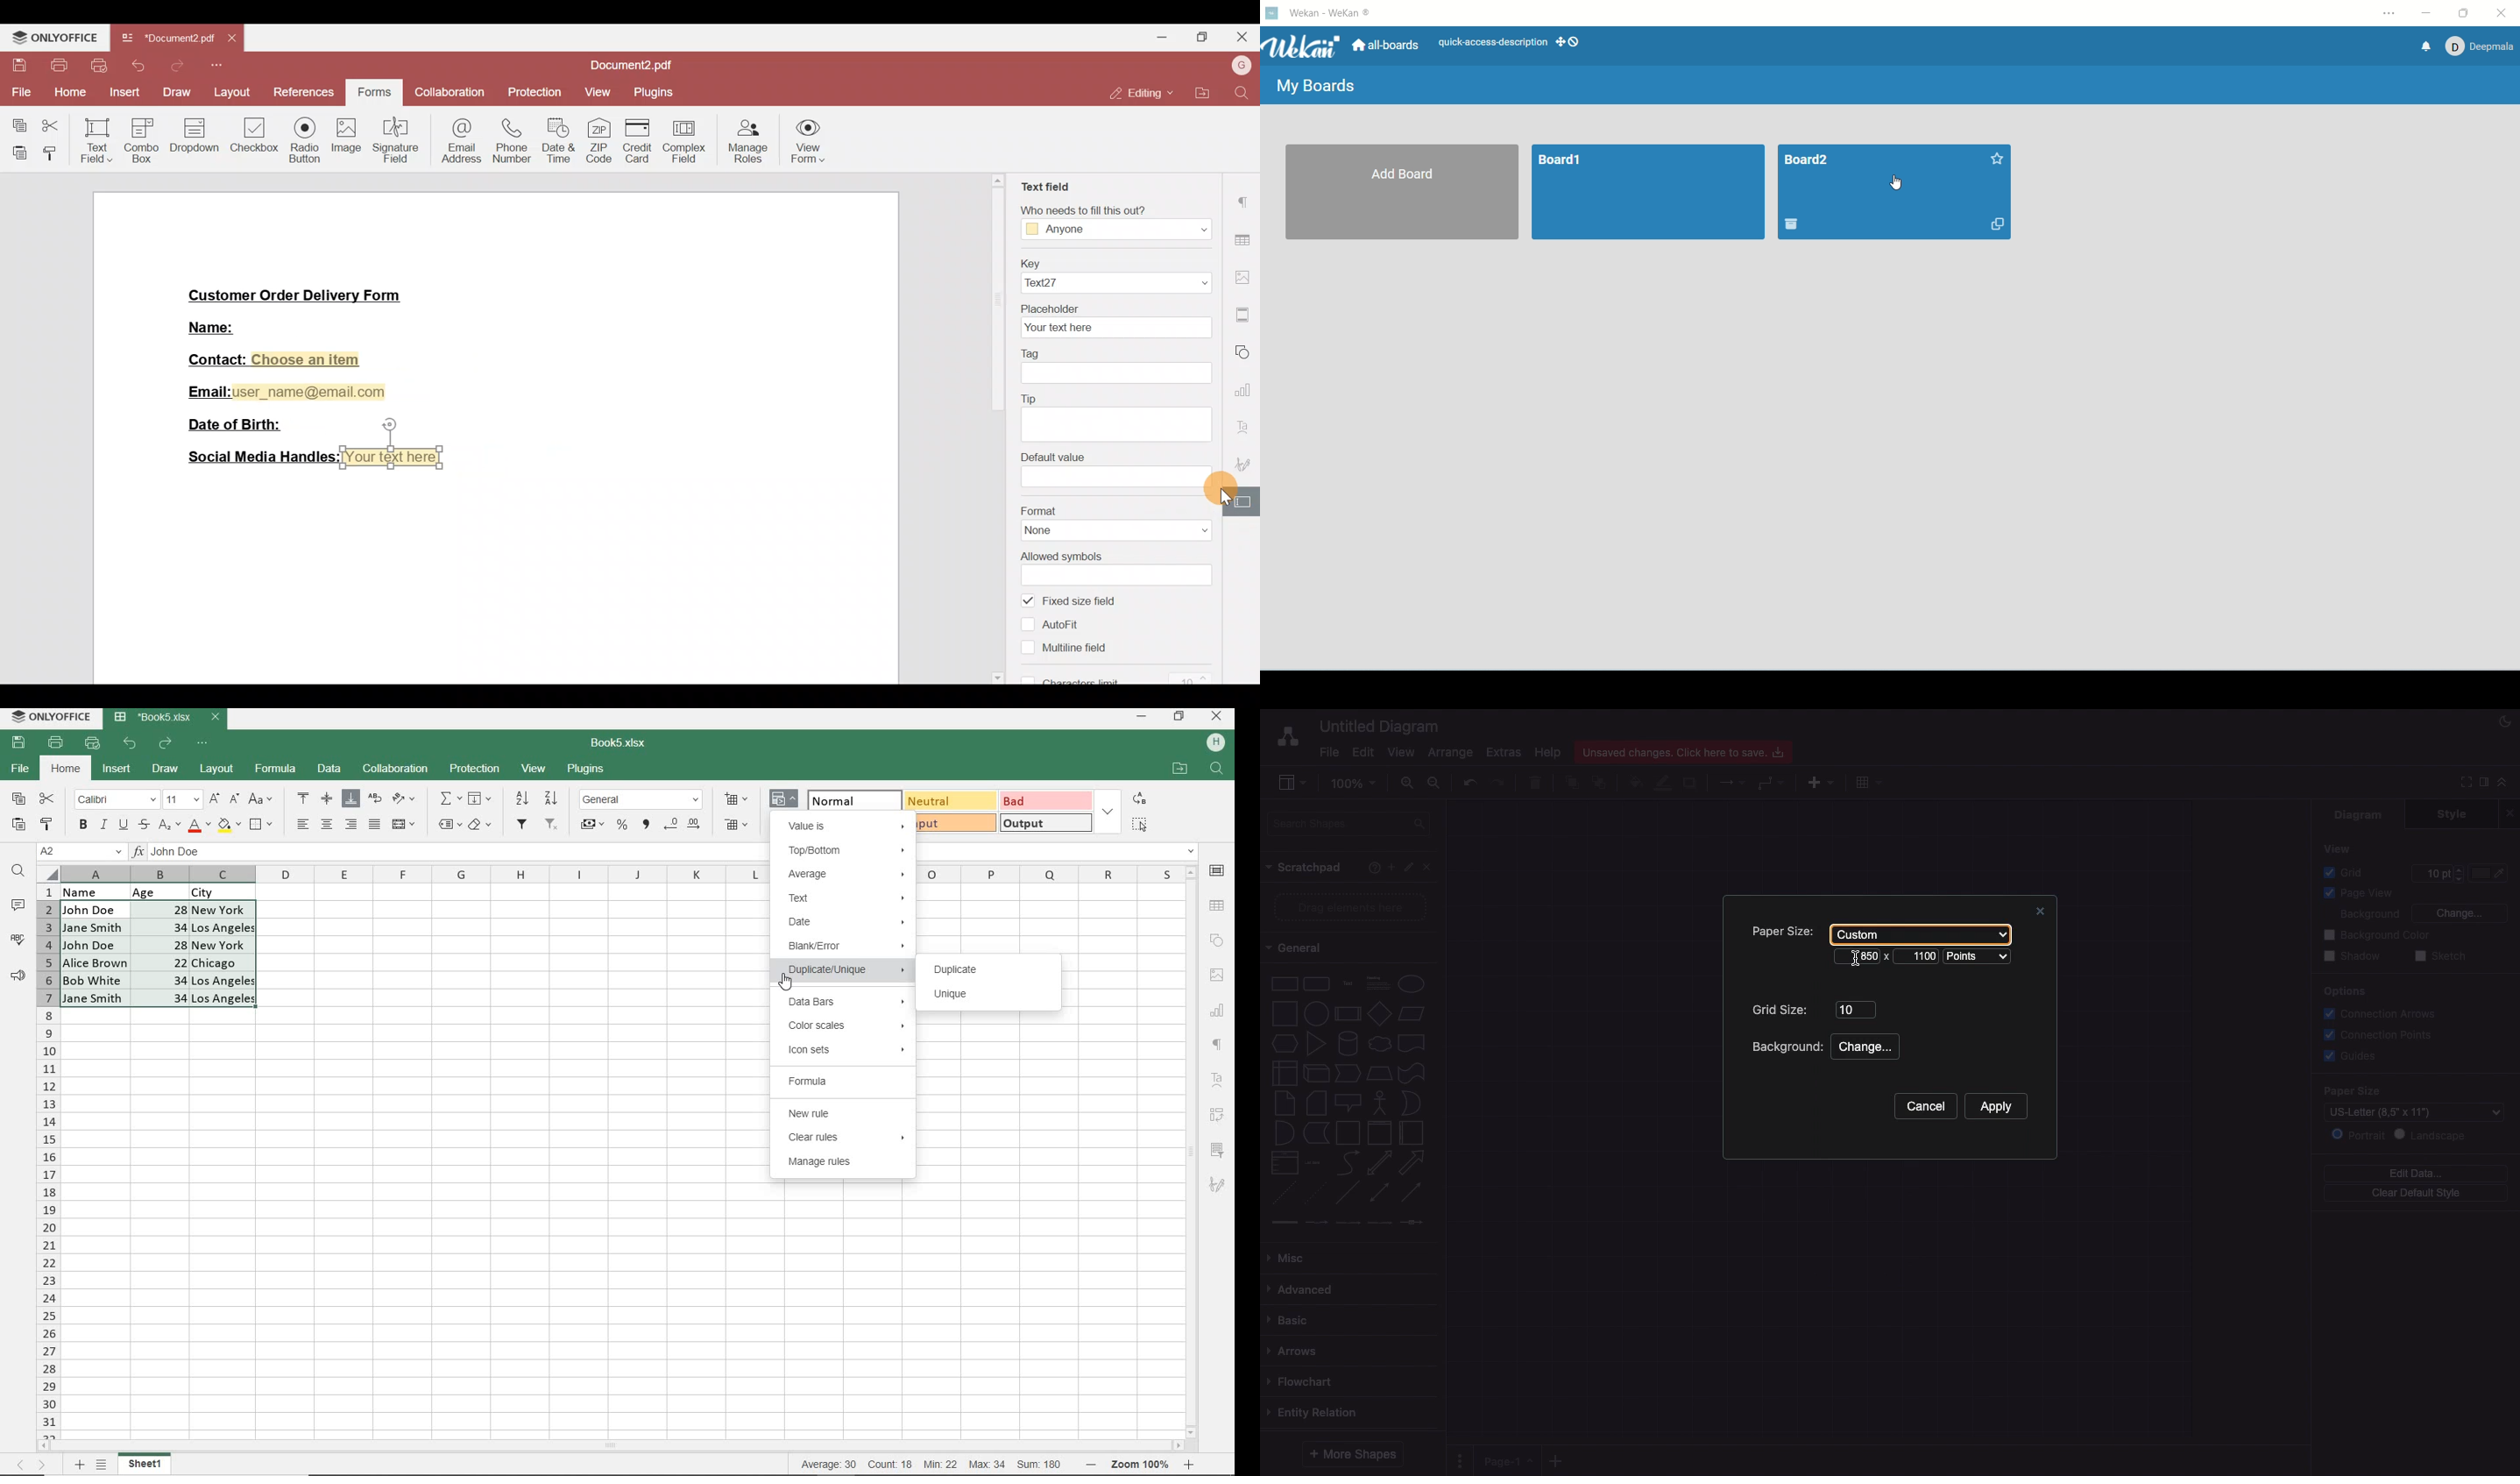 This screenshot has width=2520, height=1484. What do you see at coordinates (2404, 1112) in the screenshot?
I see `US-Letter (8.5" x 11")` at bounding box center [2404, 1112].